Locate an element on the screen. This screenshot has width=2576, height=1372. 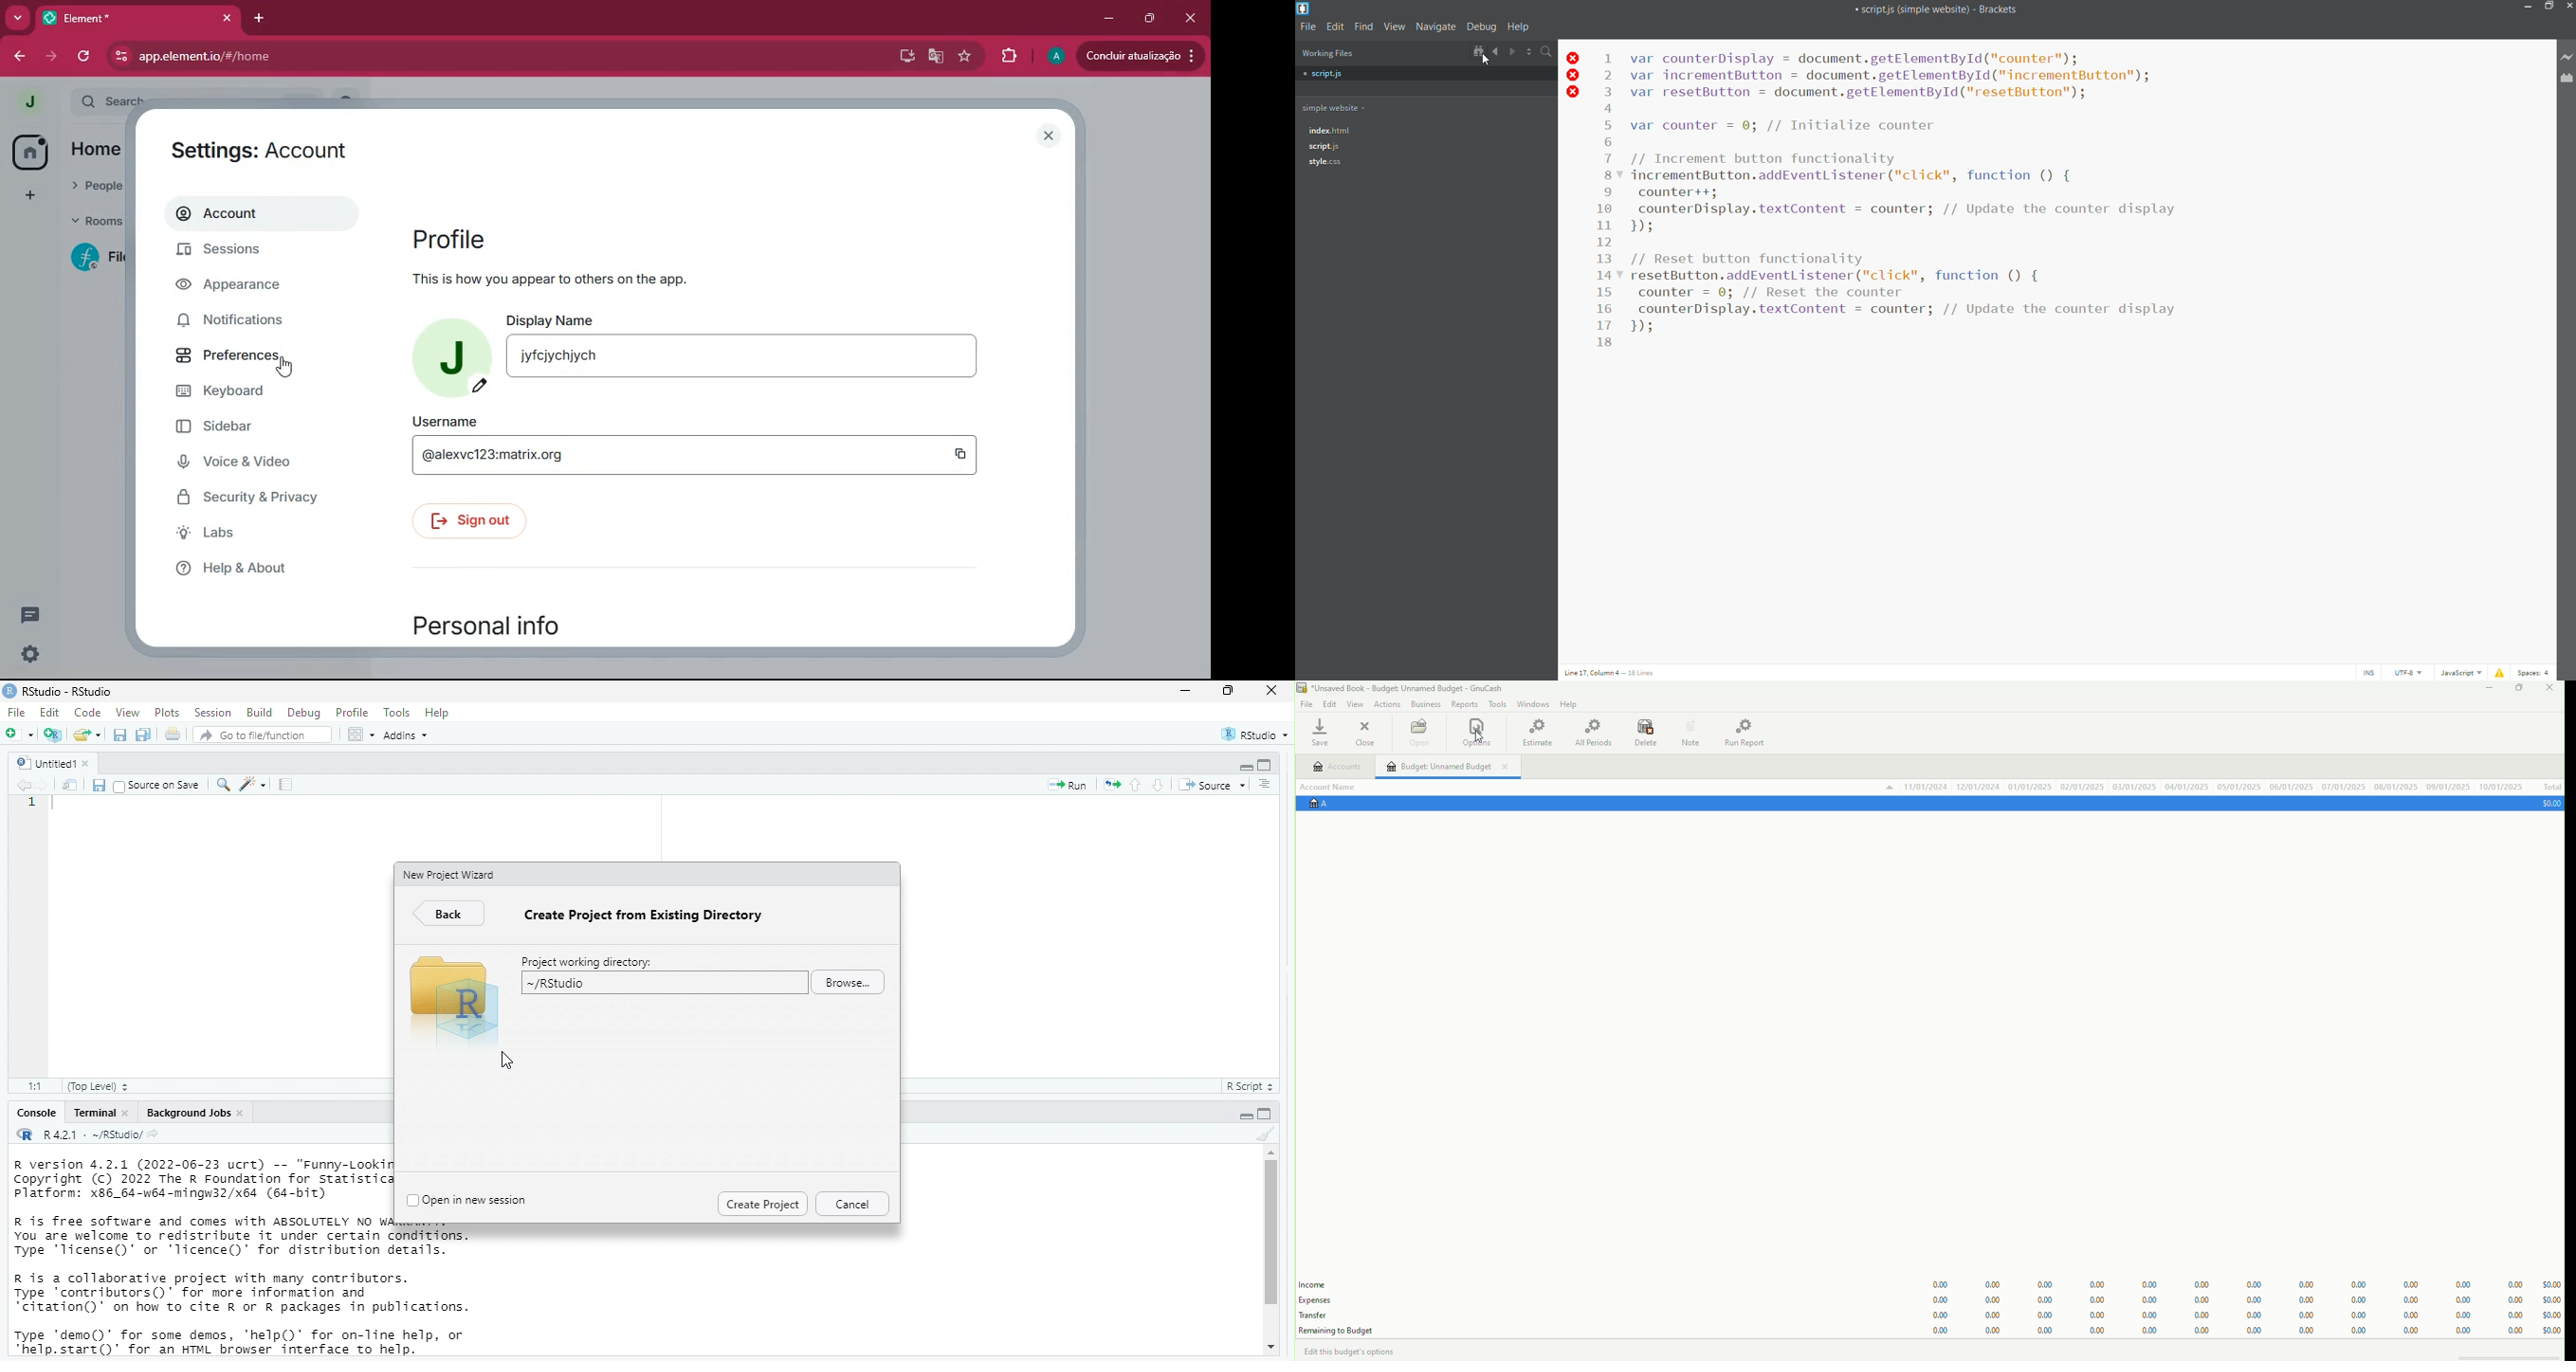
click is located at coordinates (1193, 19).